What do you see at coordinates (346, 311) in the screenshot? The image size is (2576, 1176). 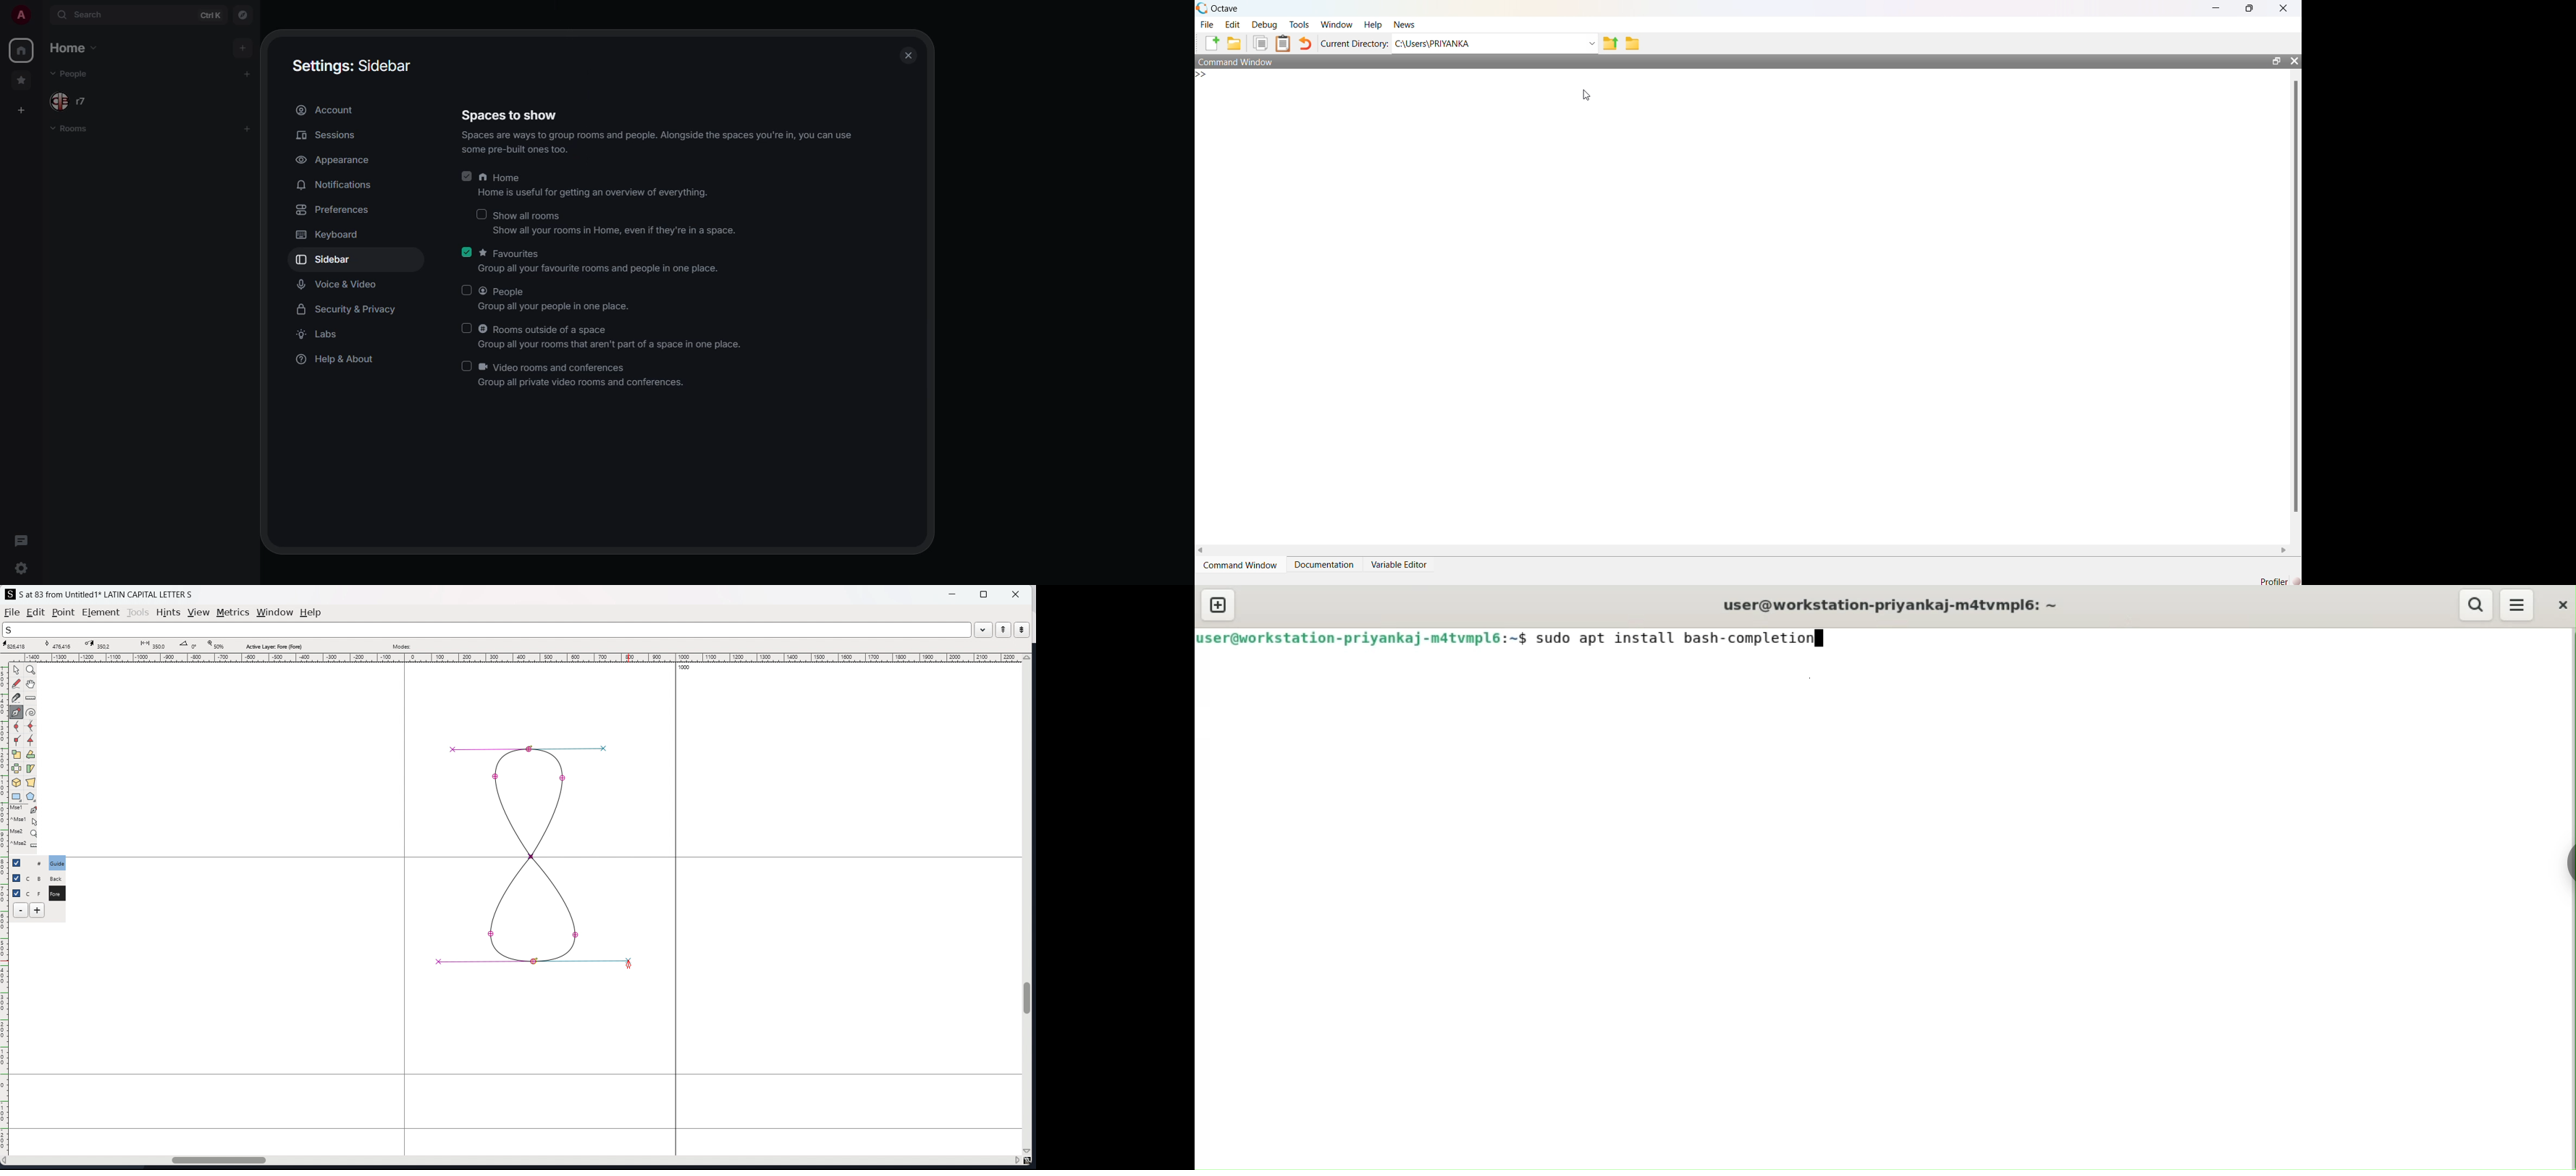 I see `security & privacy` at bounding box center [346, 311].